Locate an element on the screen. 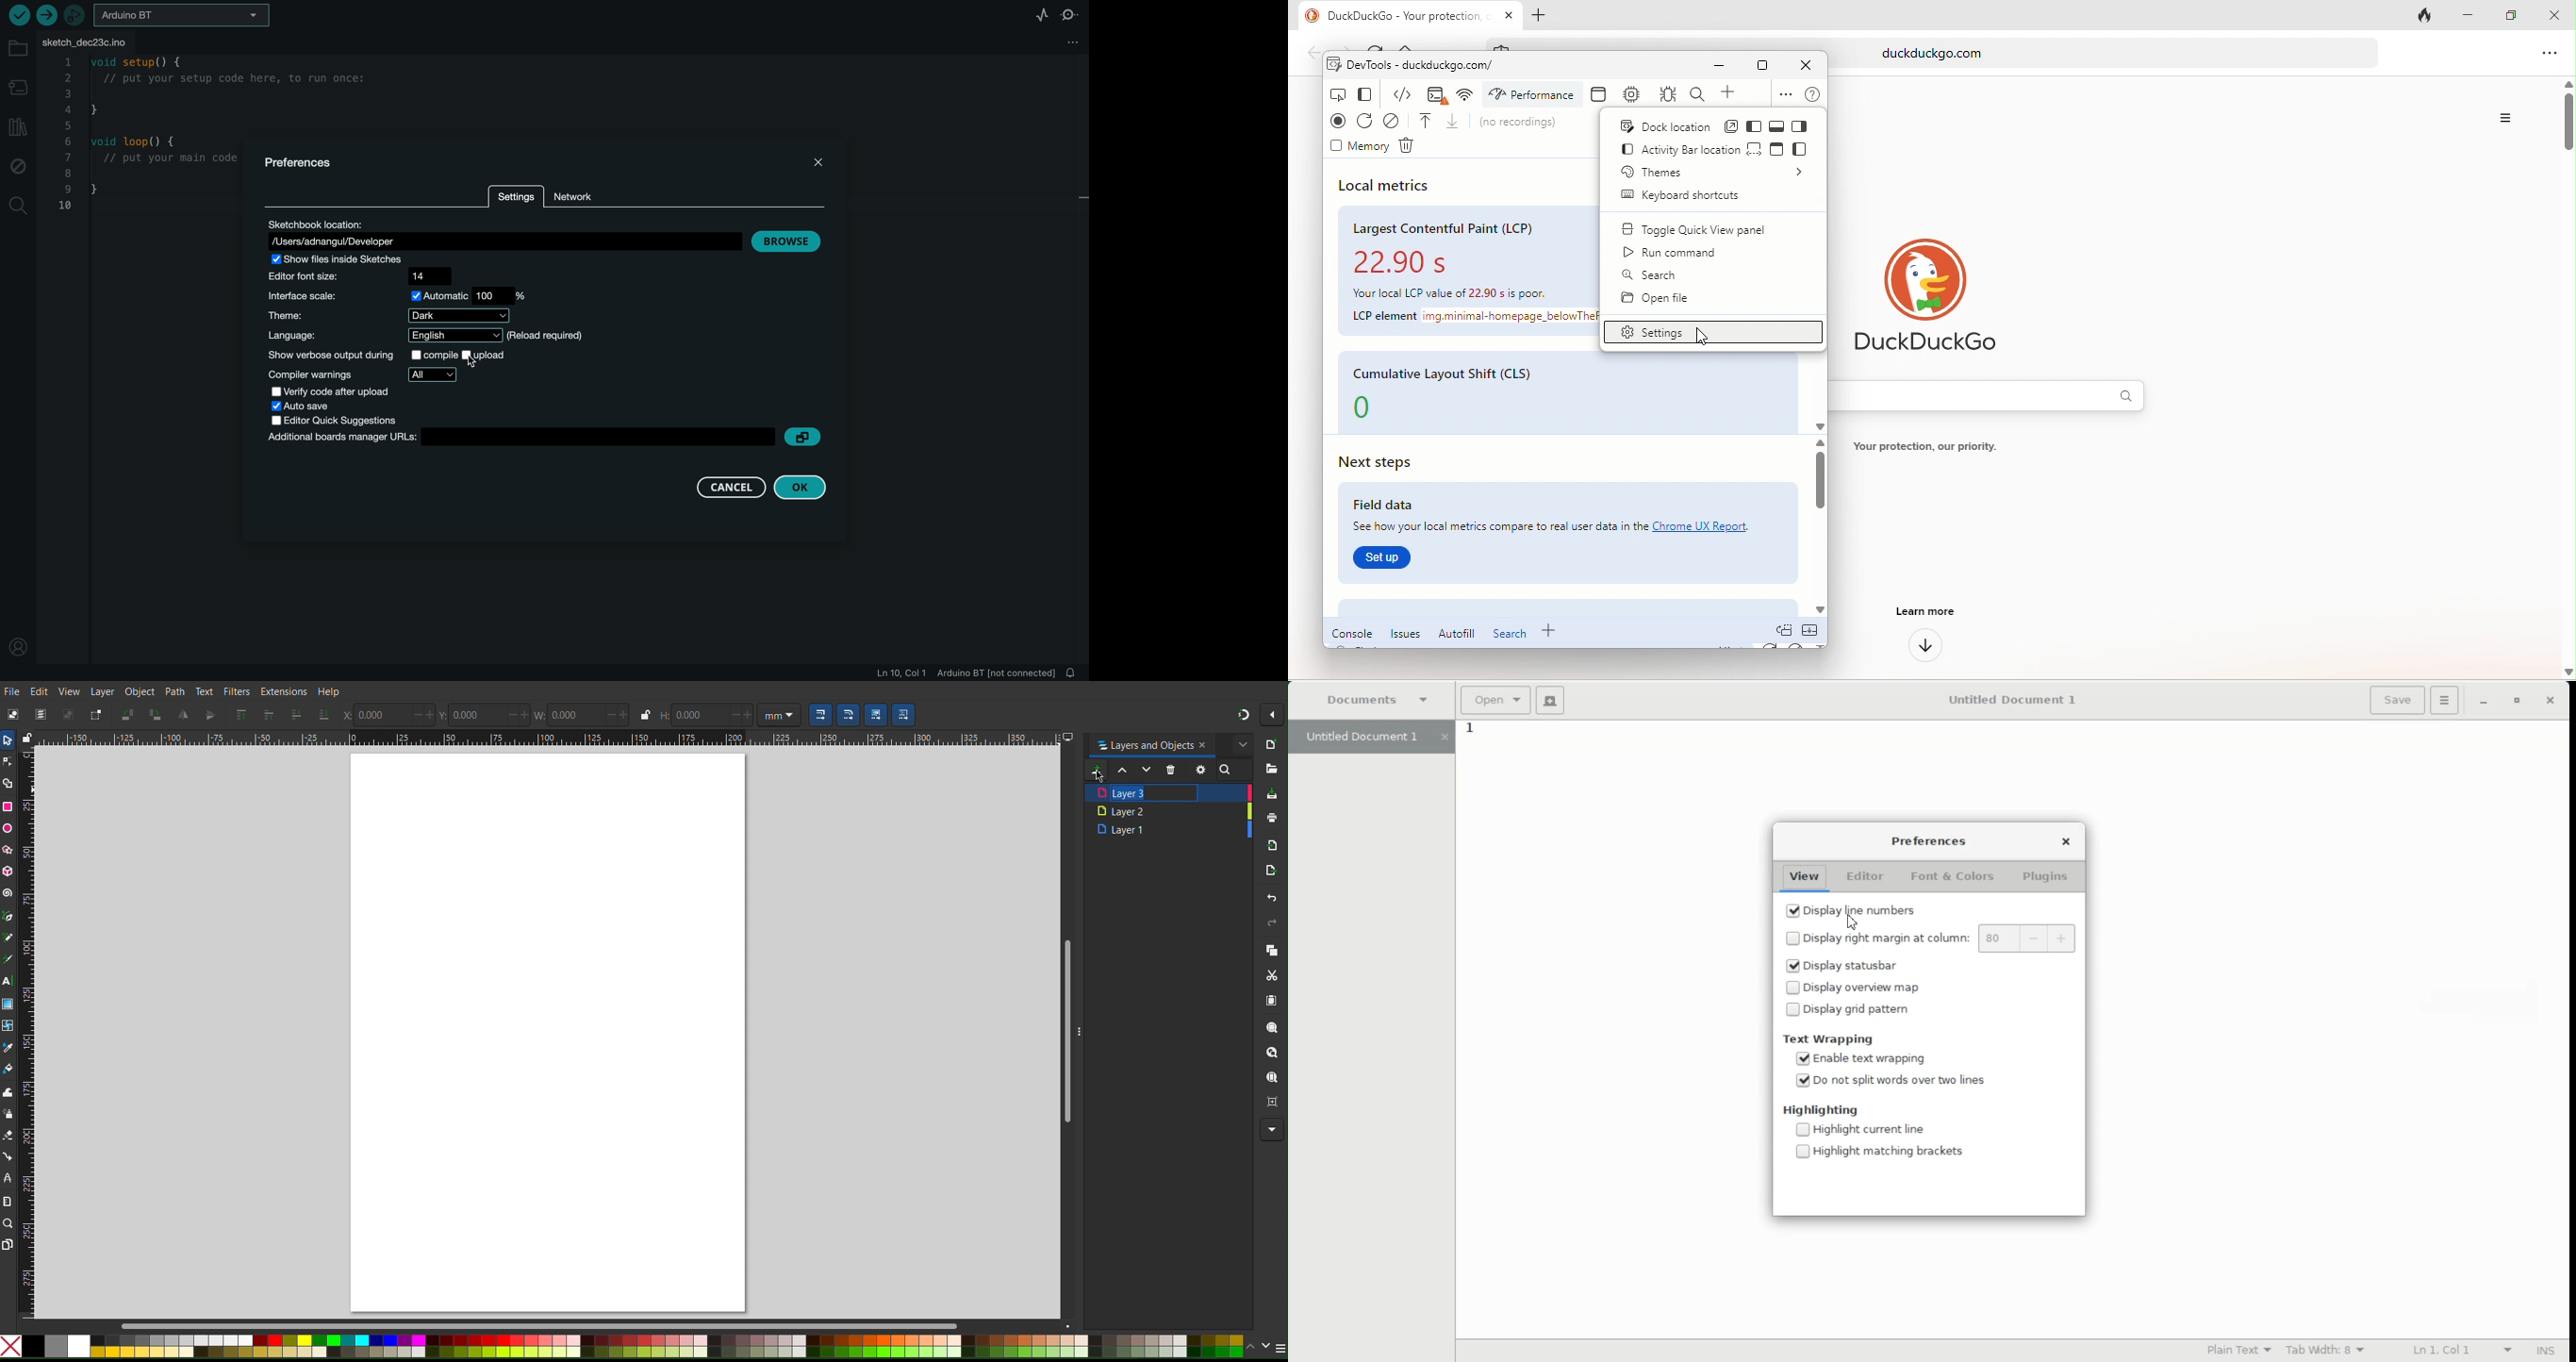  minimize is located at coordinates (1723, 66).